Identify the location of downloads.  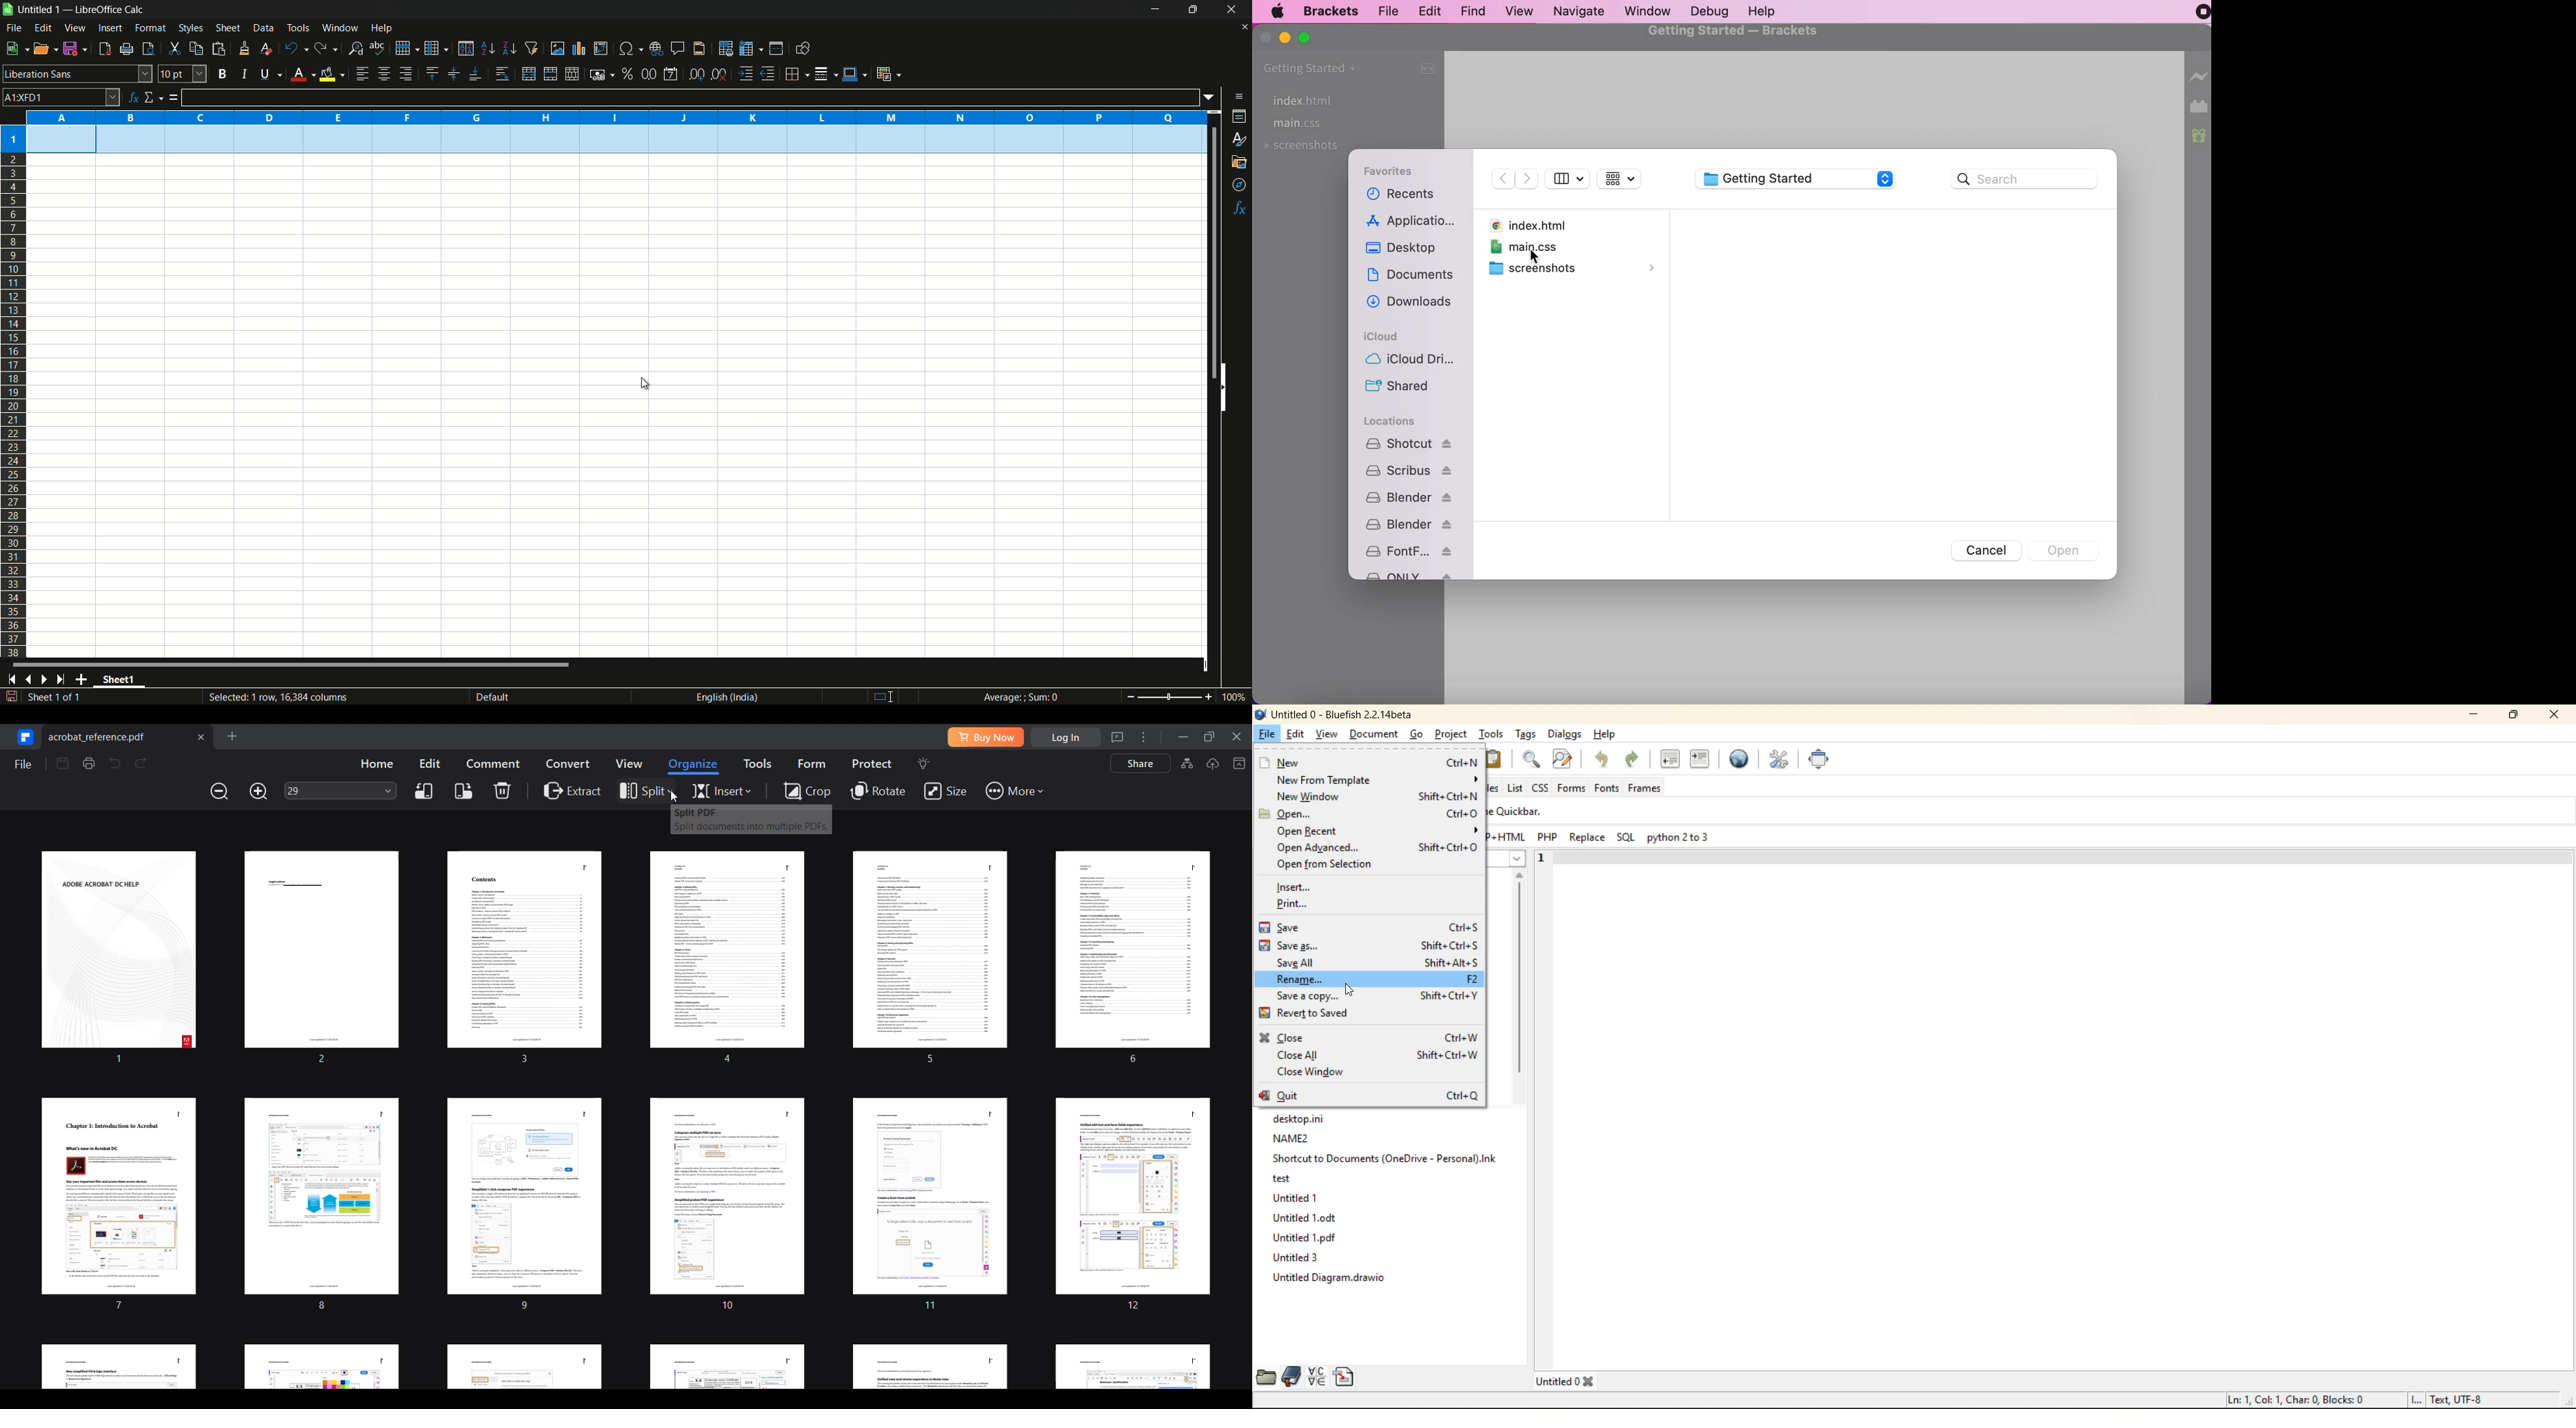
(1411, 303).